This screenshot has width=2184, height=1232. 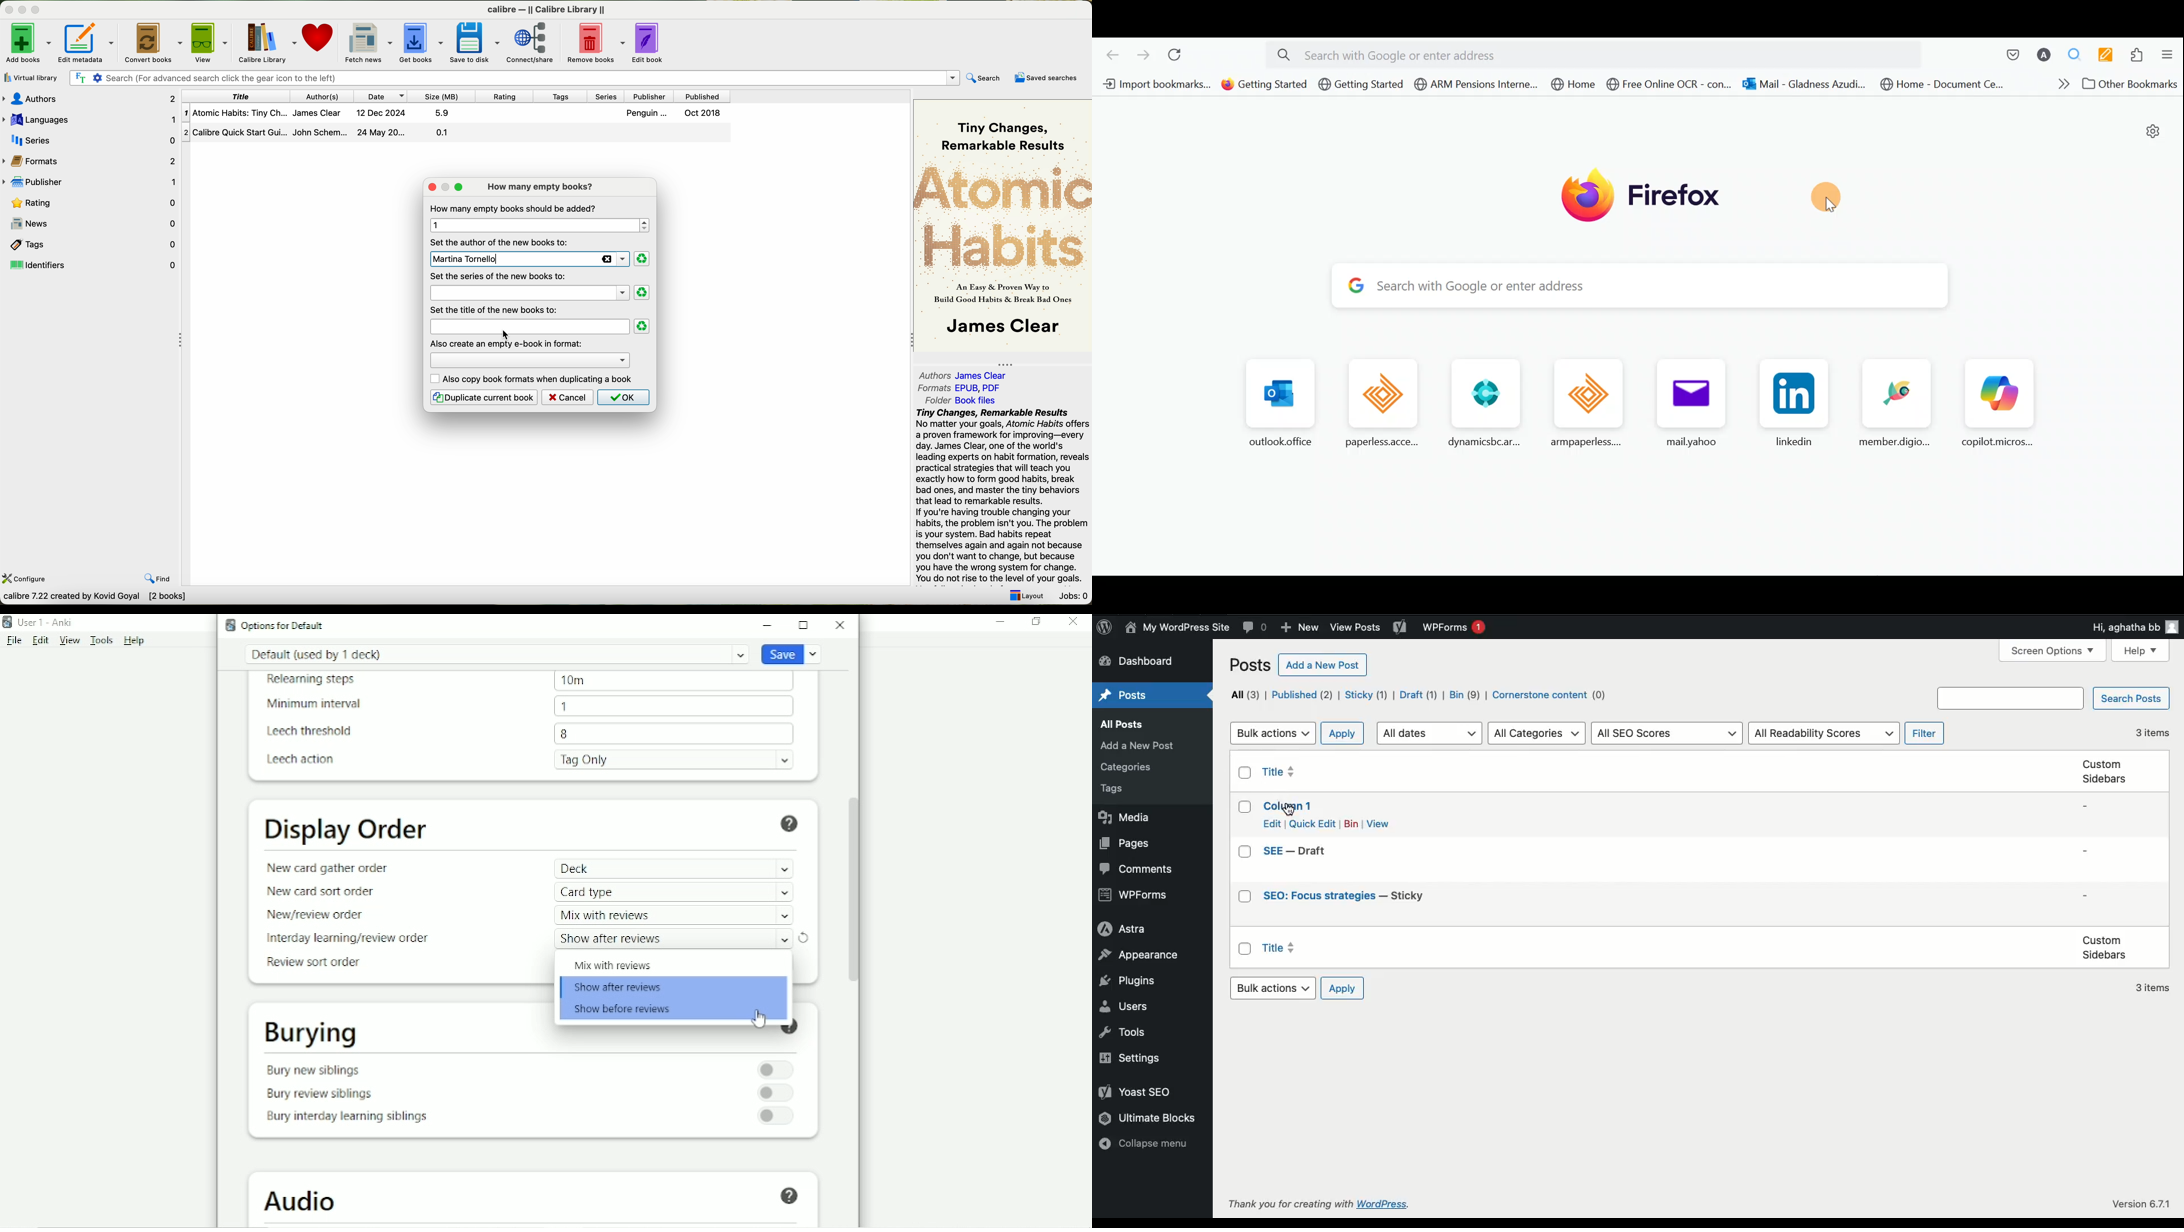 What do you see at coordinates (101, 640) in the screenshot?
I see `Tools` at bounding box center [101, 640].